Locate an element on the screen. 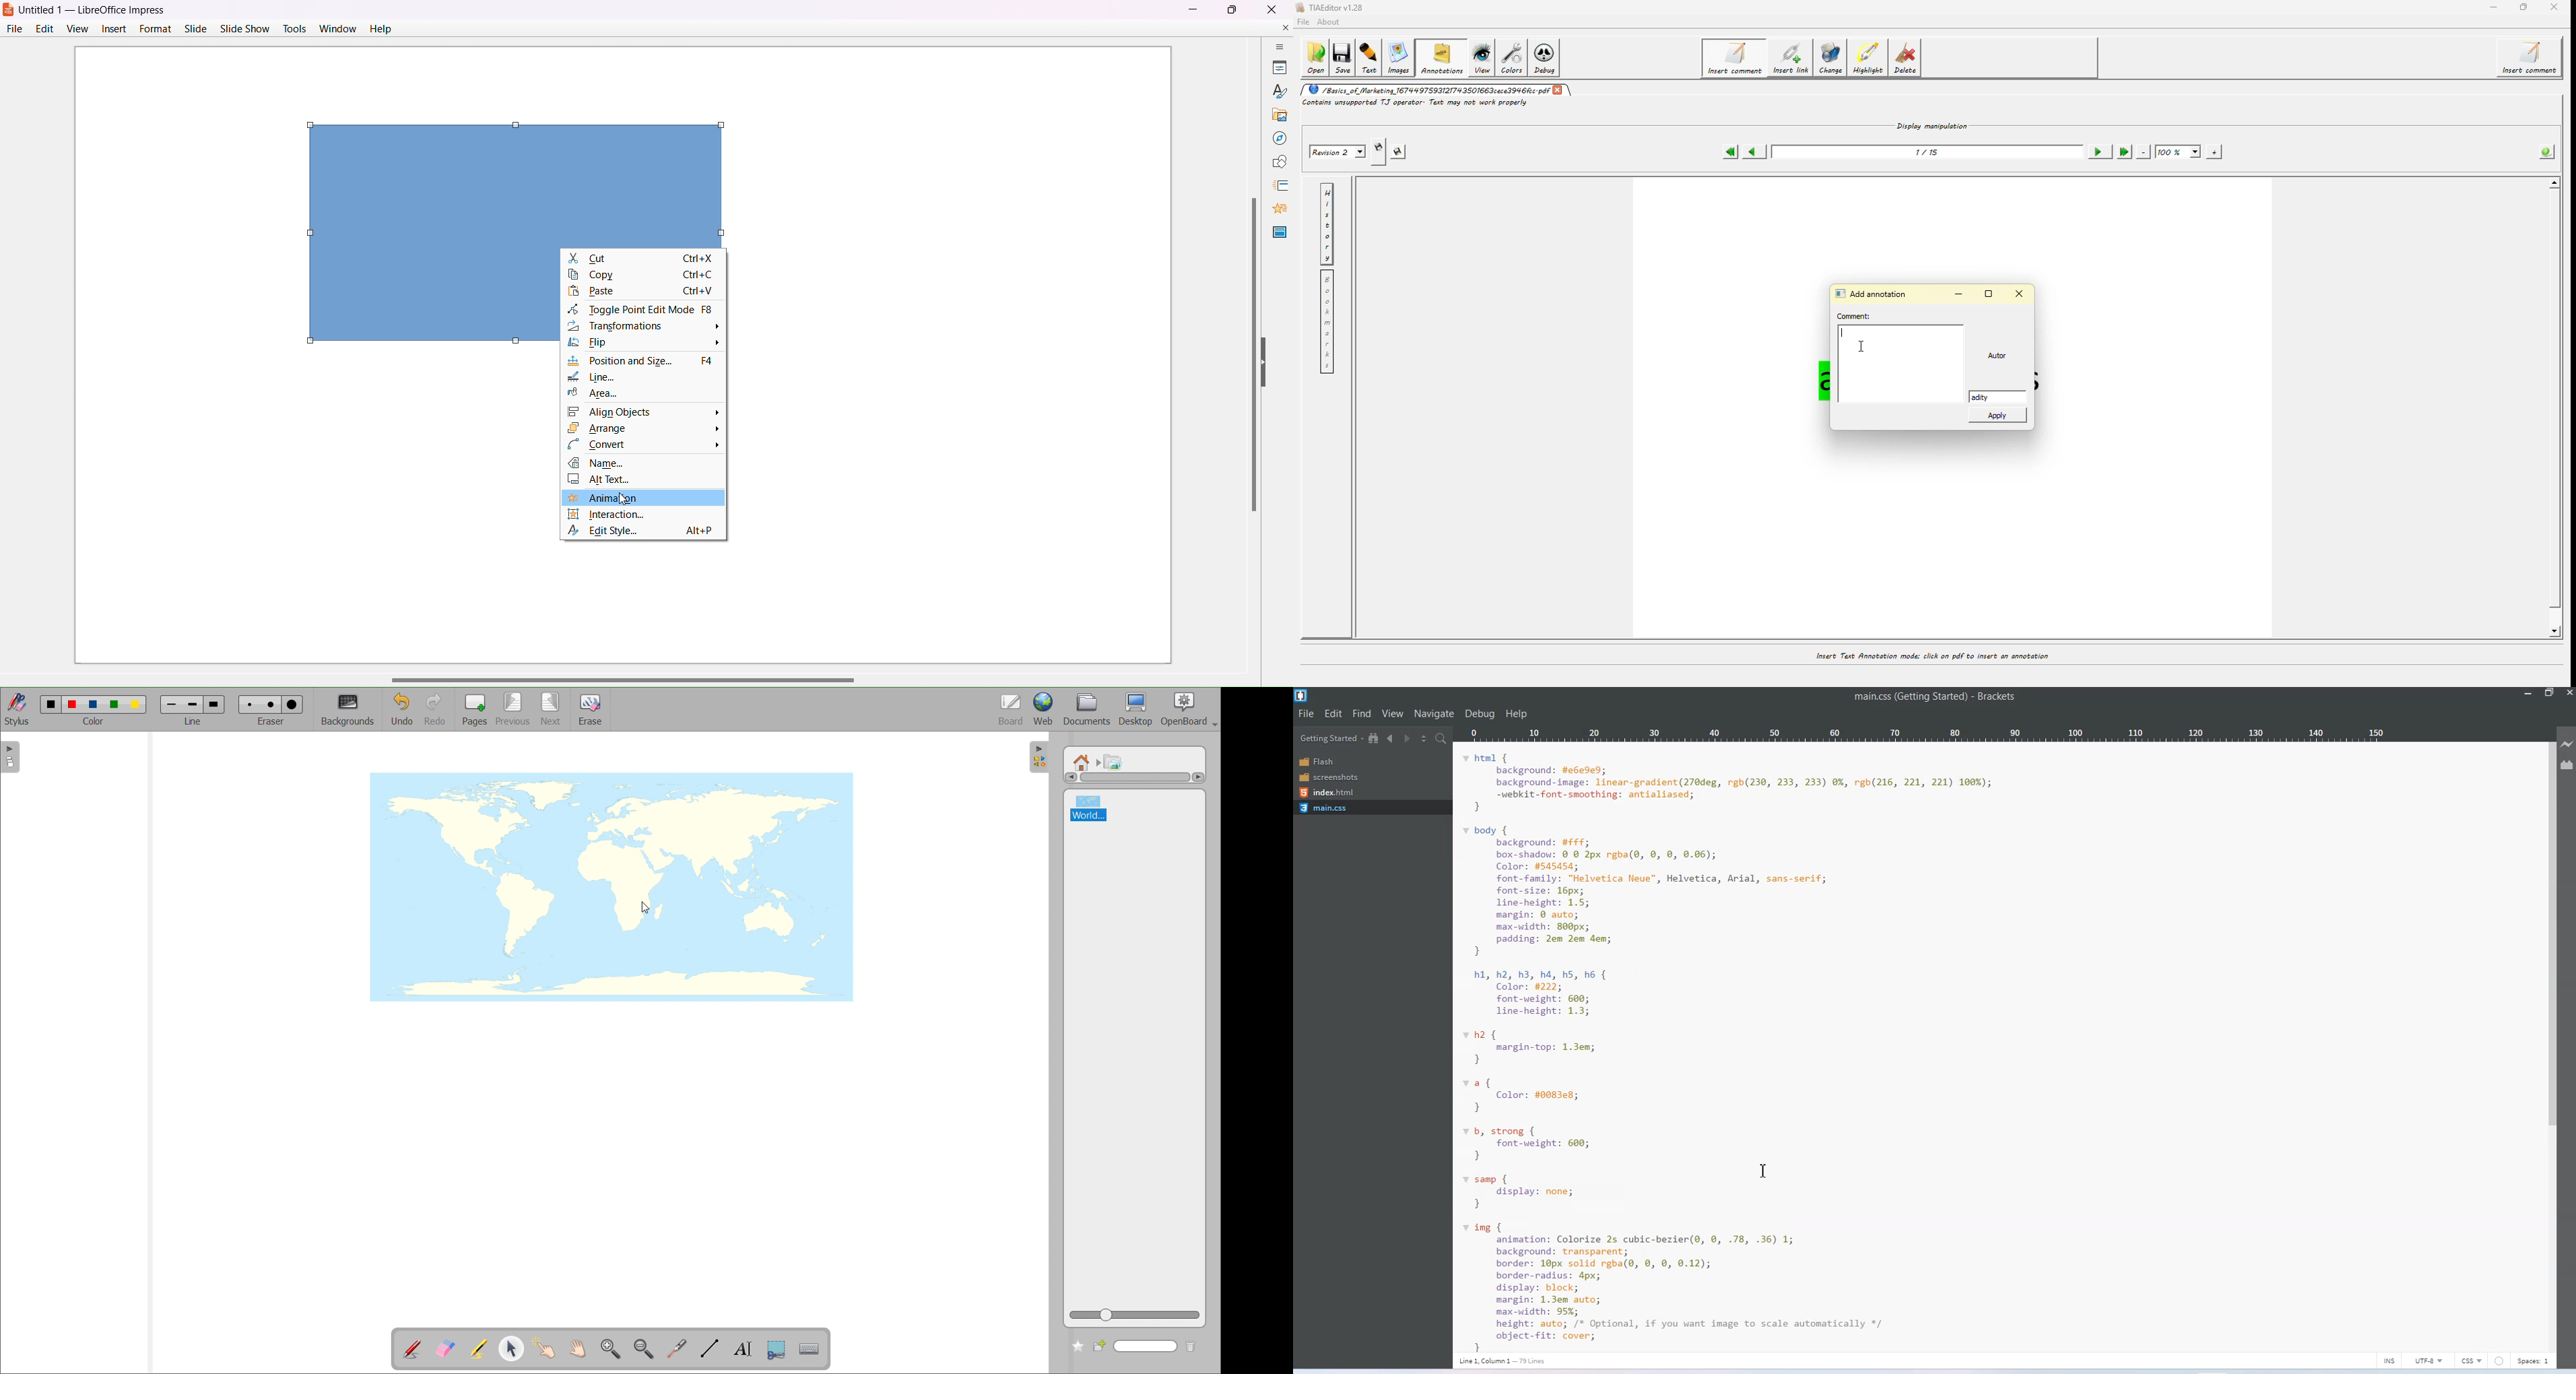  Toggle point editor mode is located at coordinates (640, 309).